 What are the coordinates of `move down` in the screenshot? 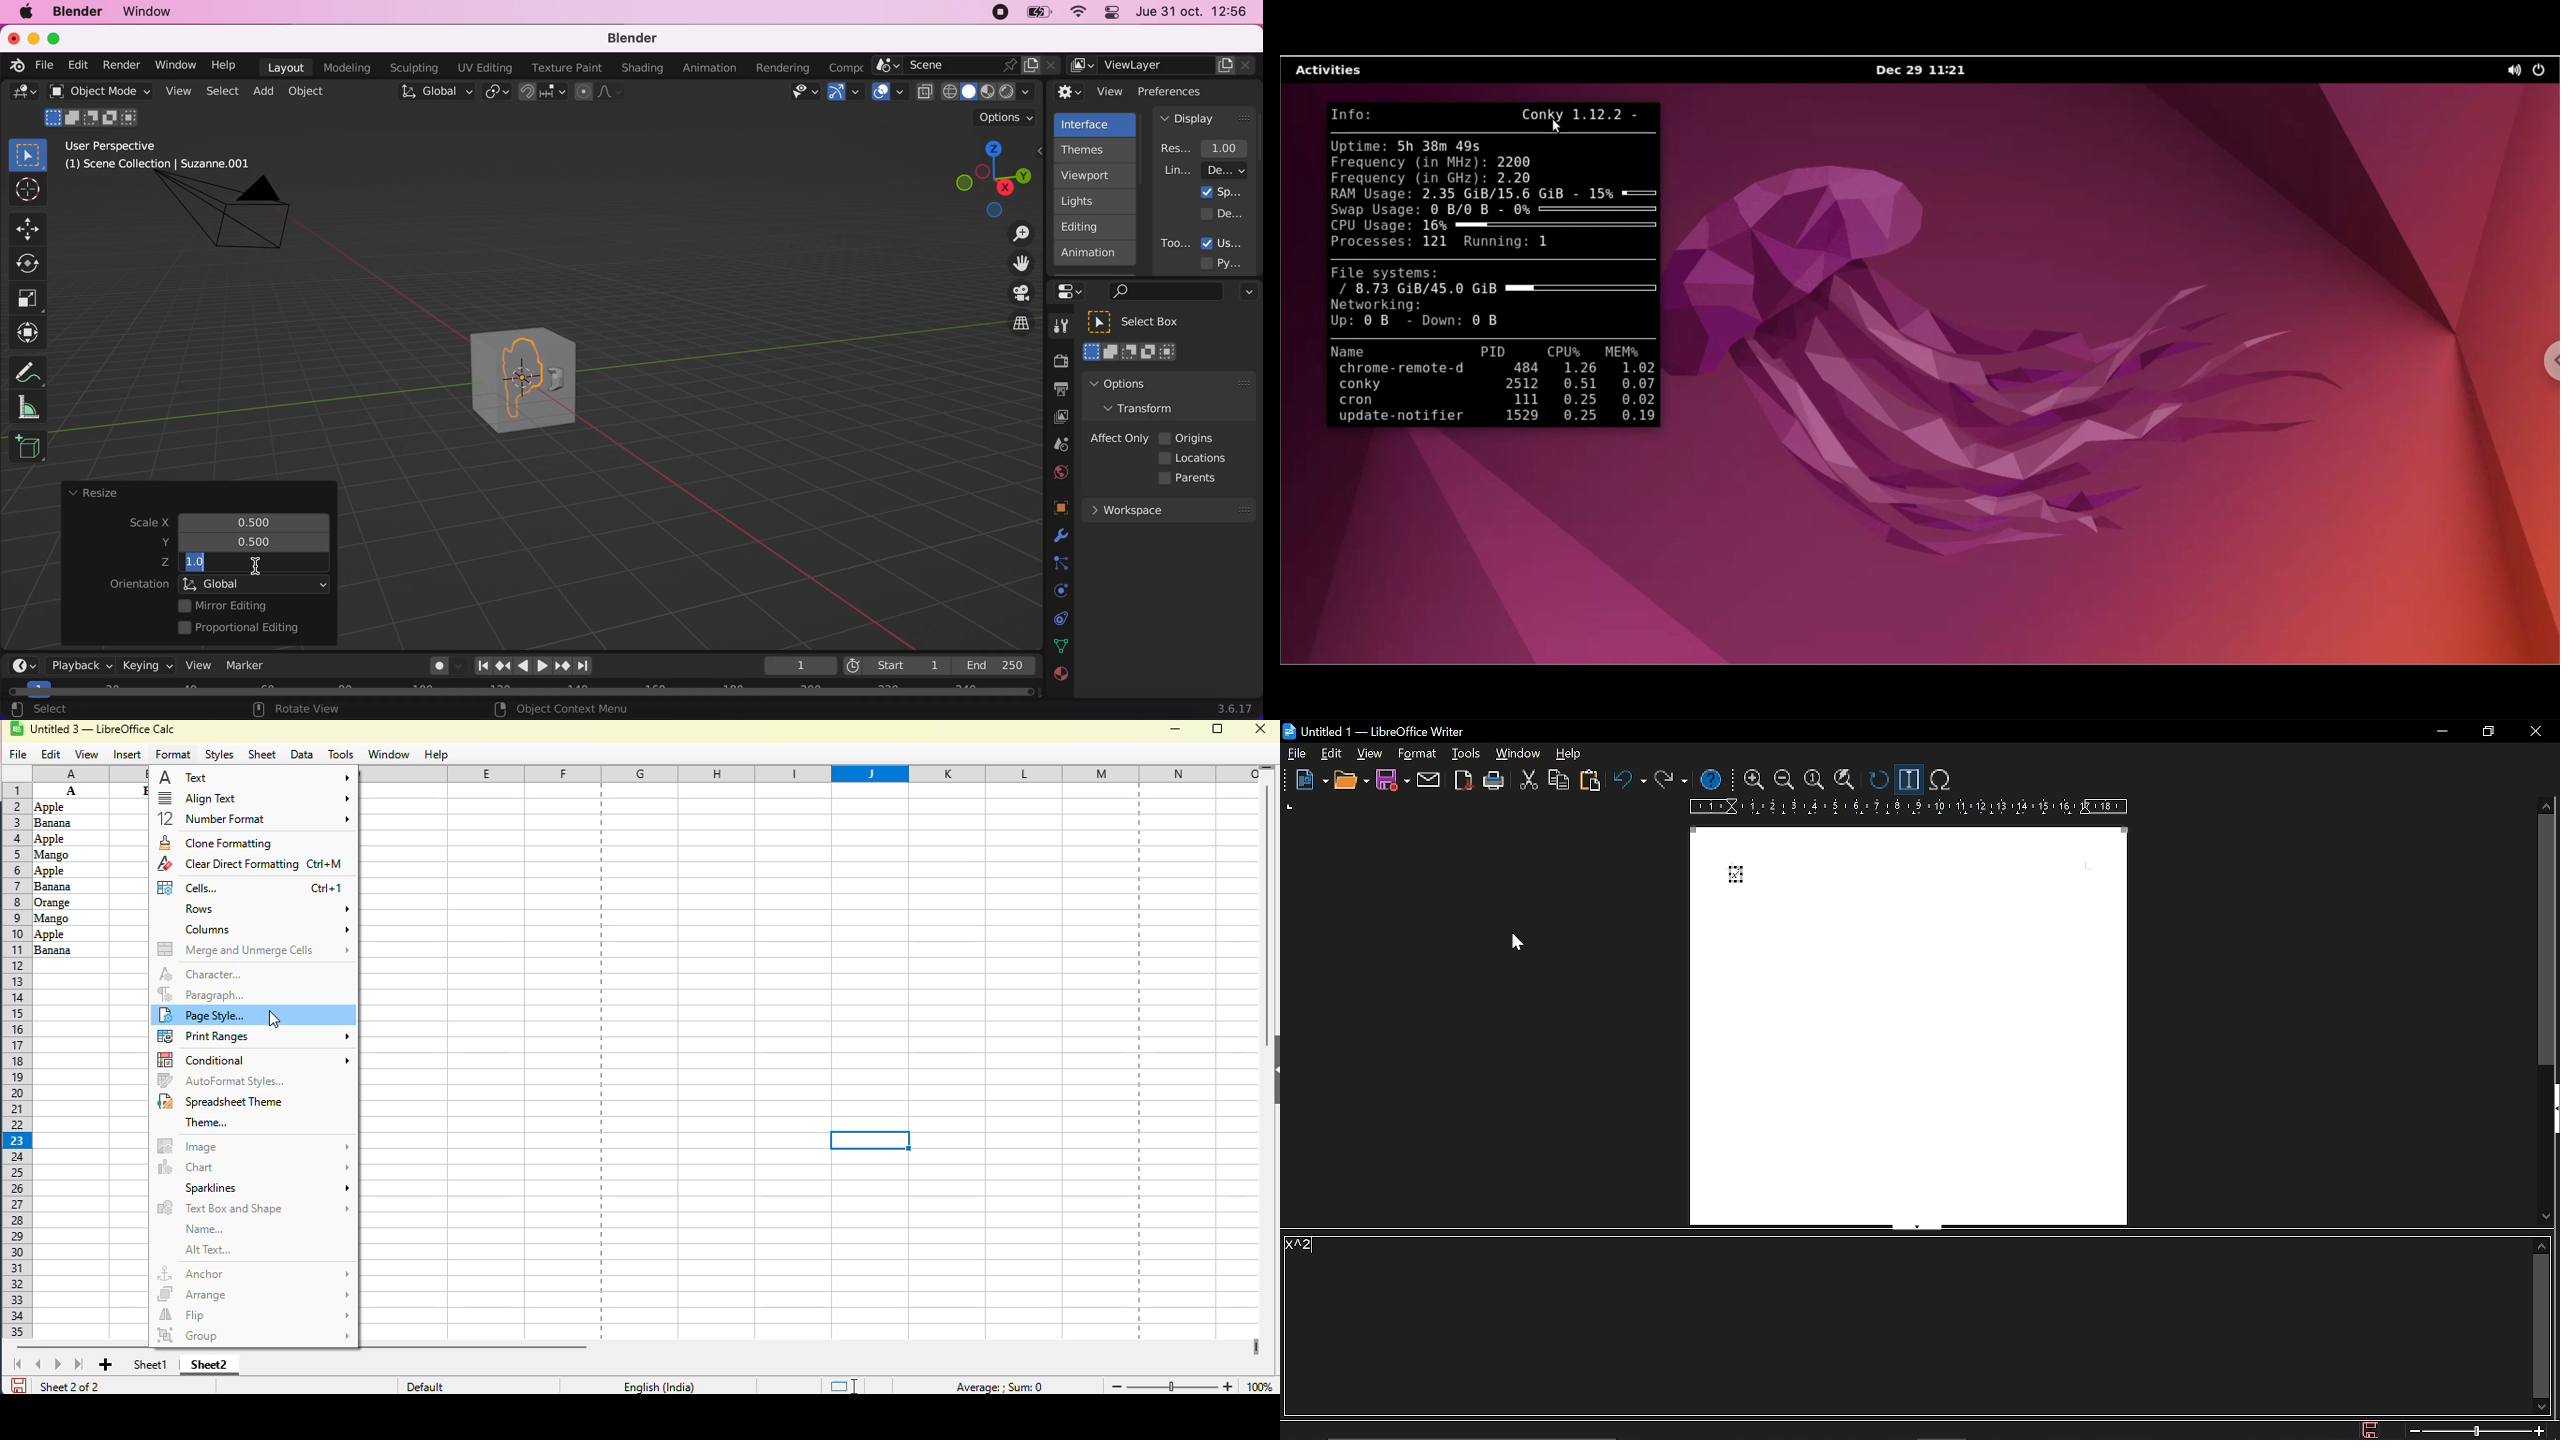 It's located at (2546, 1216).